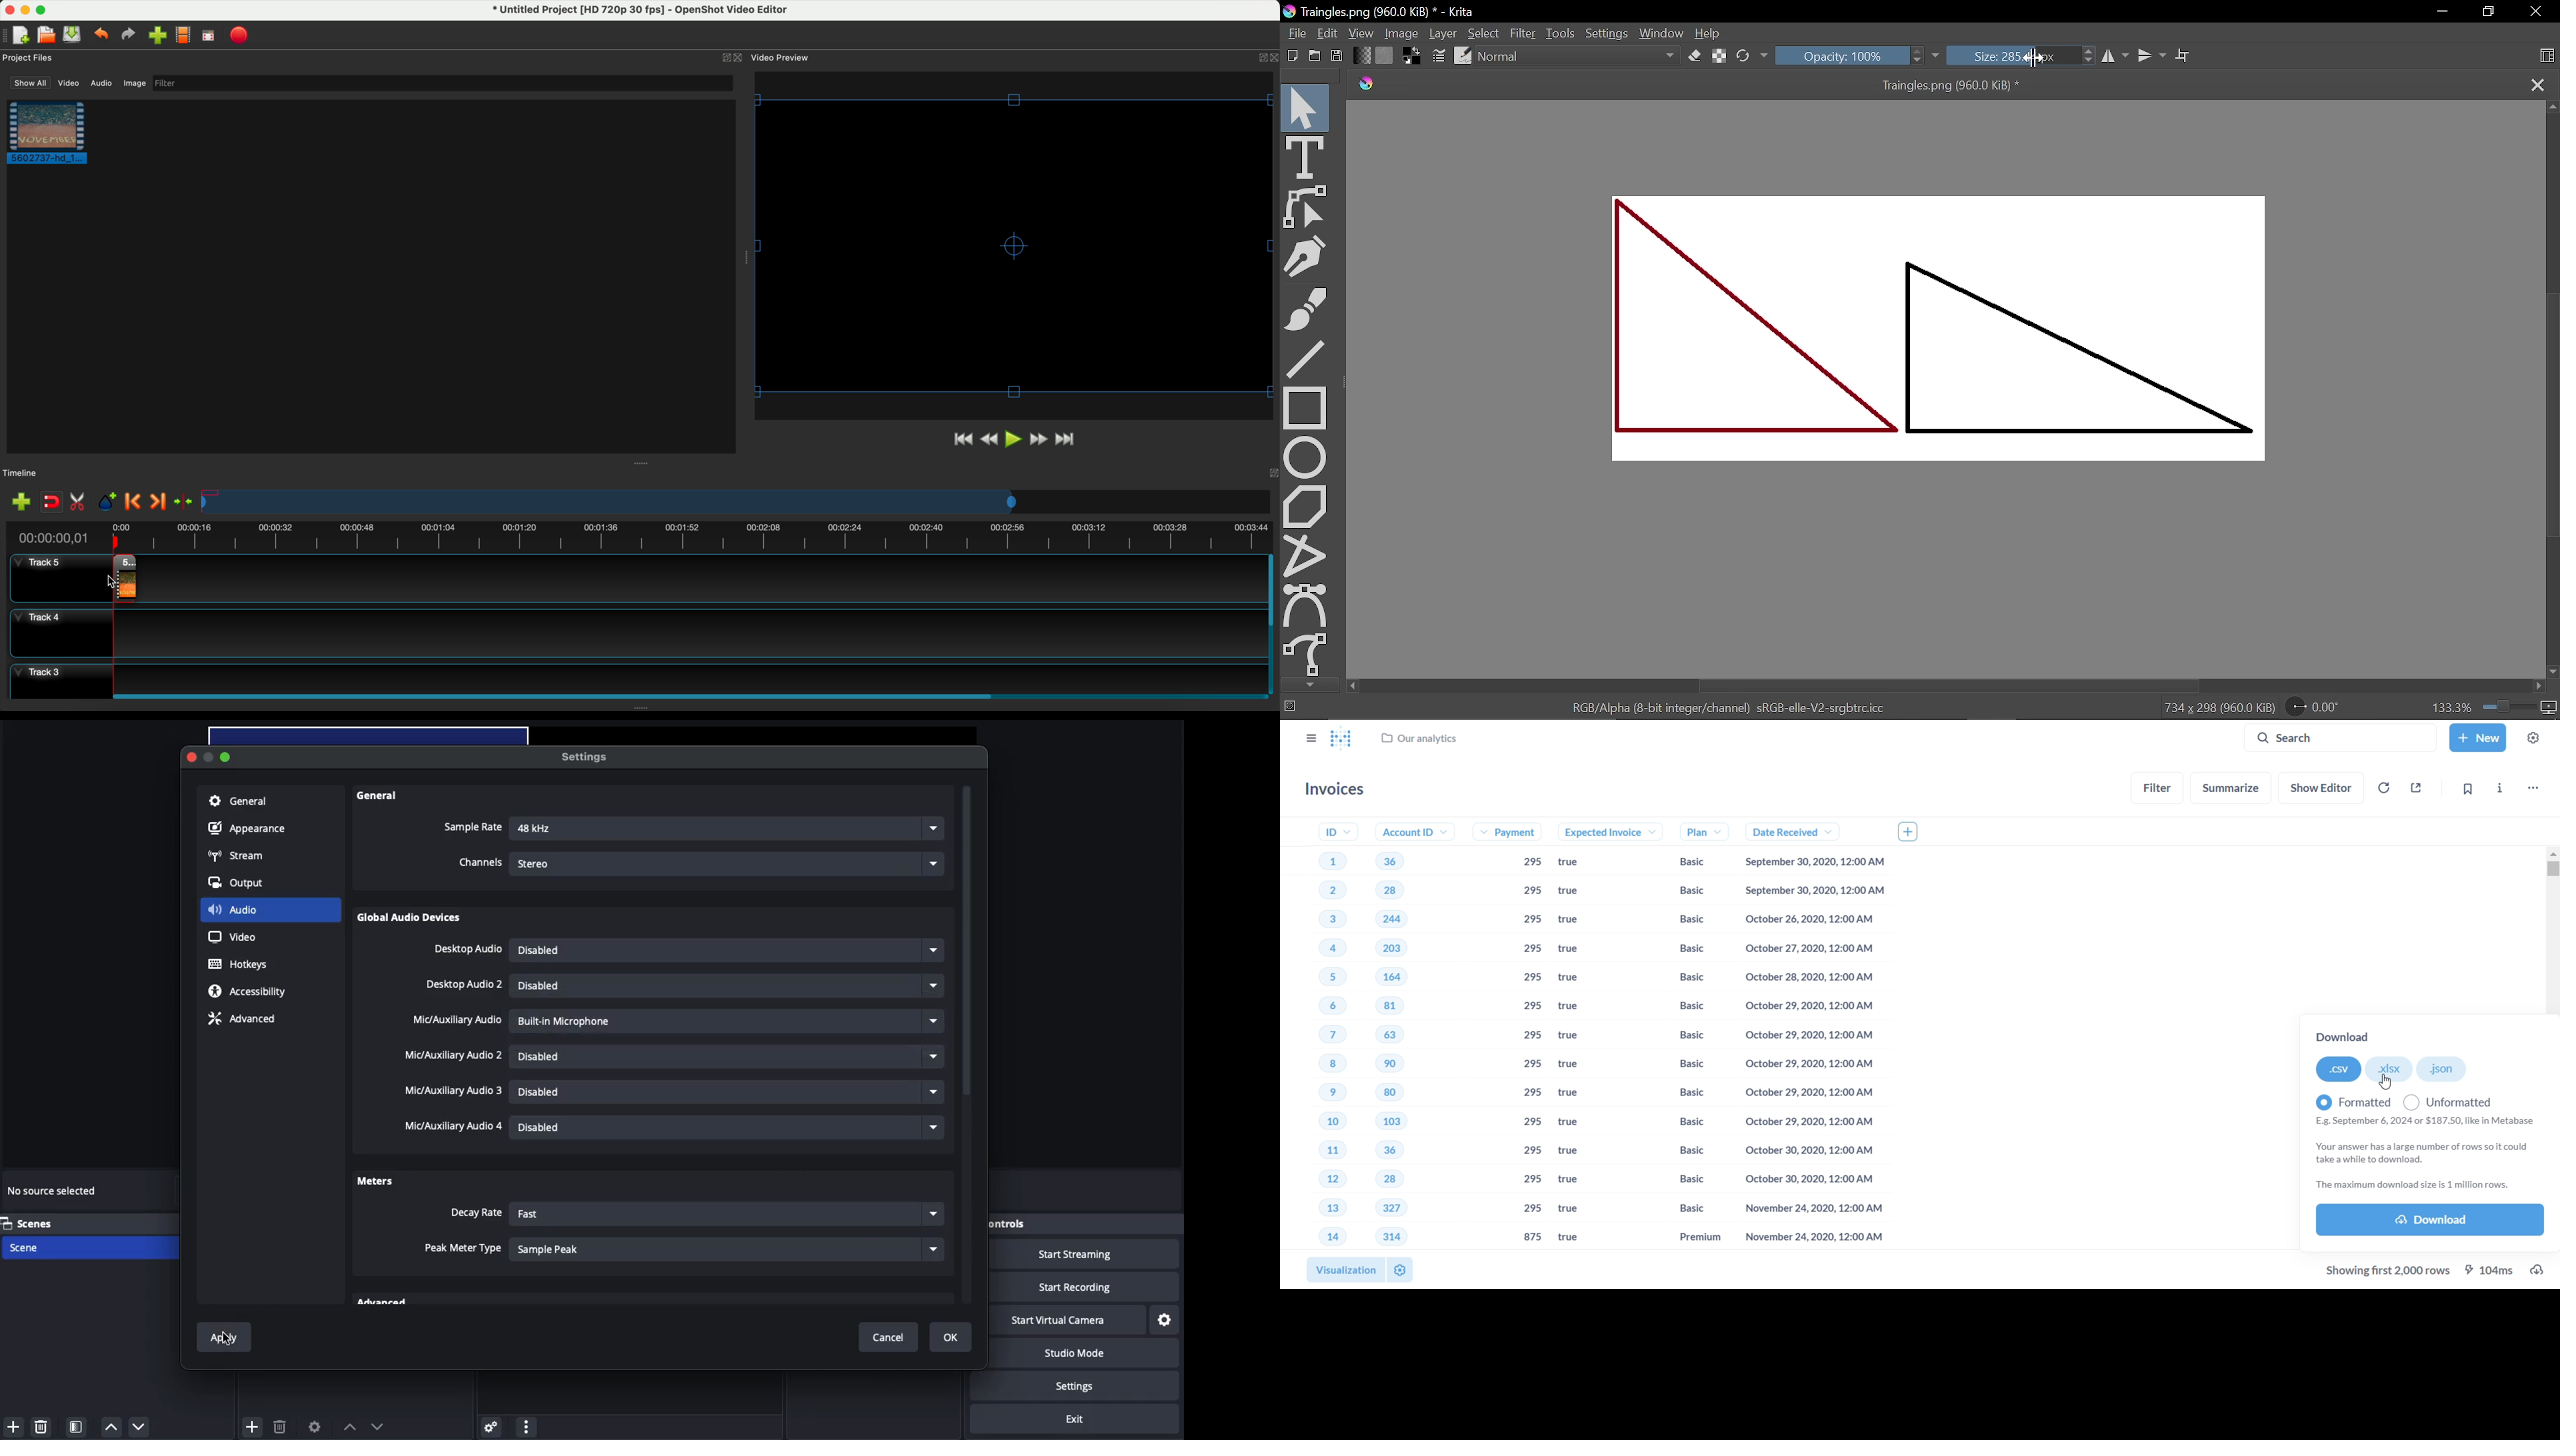 This screenshot has height=1456, width=2576. Describe the element at coordinates (456, 1021) in the screenshot. I see `Mic auxiliary audio` at that location.